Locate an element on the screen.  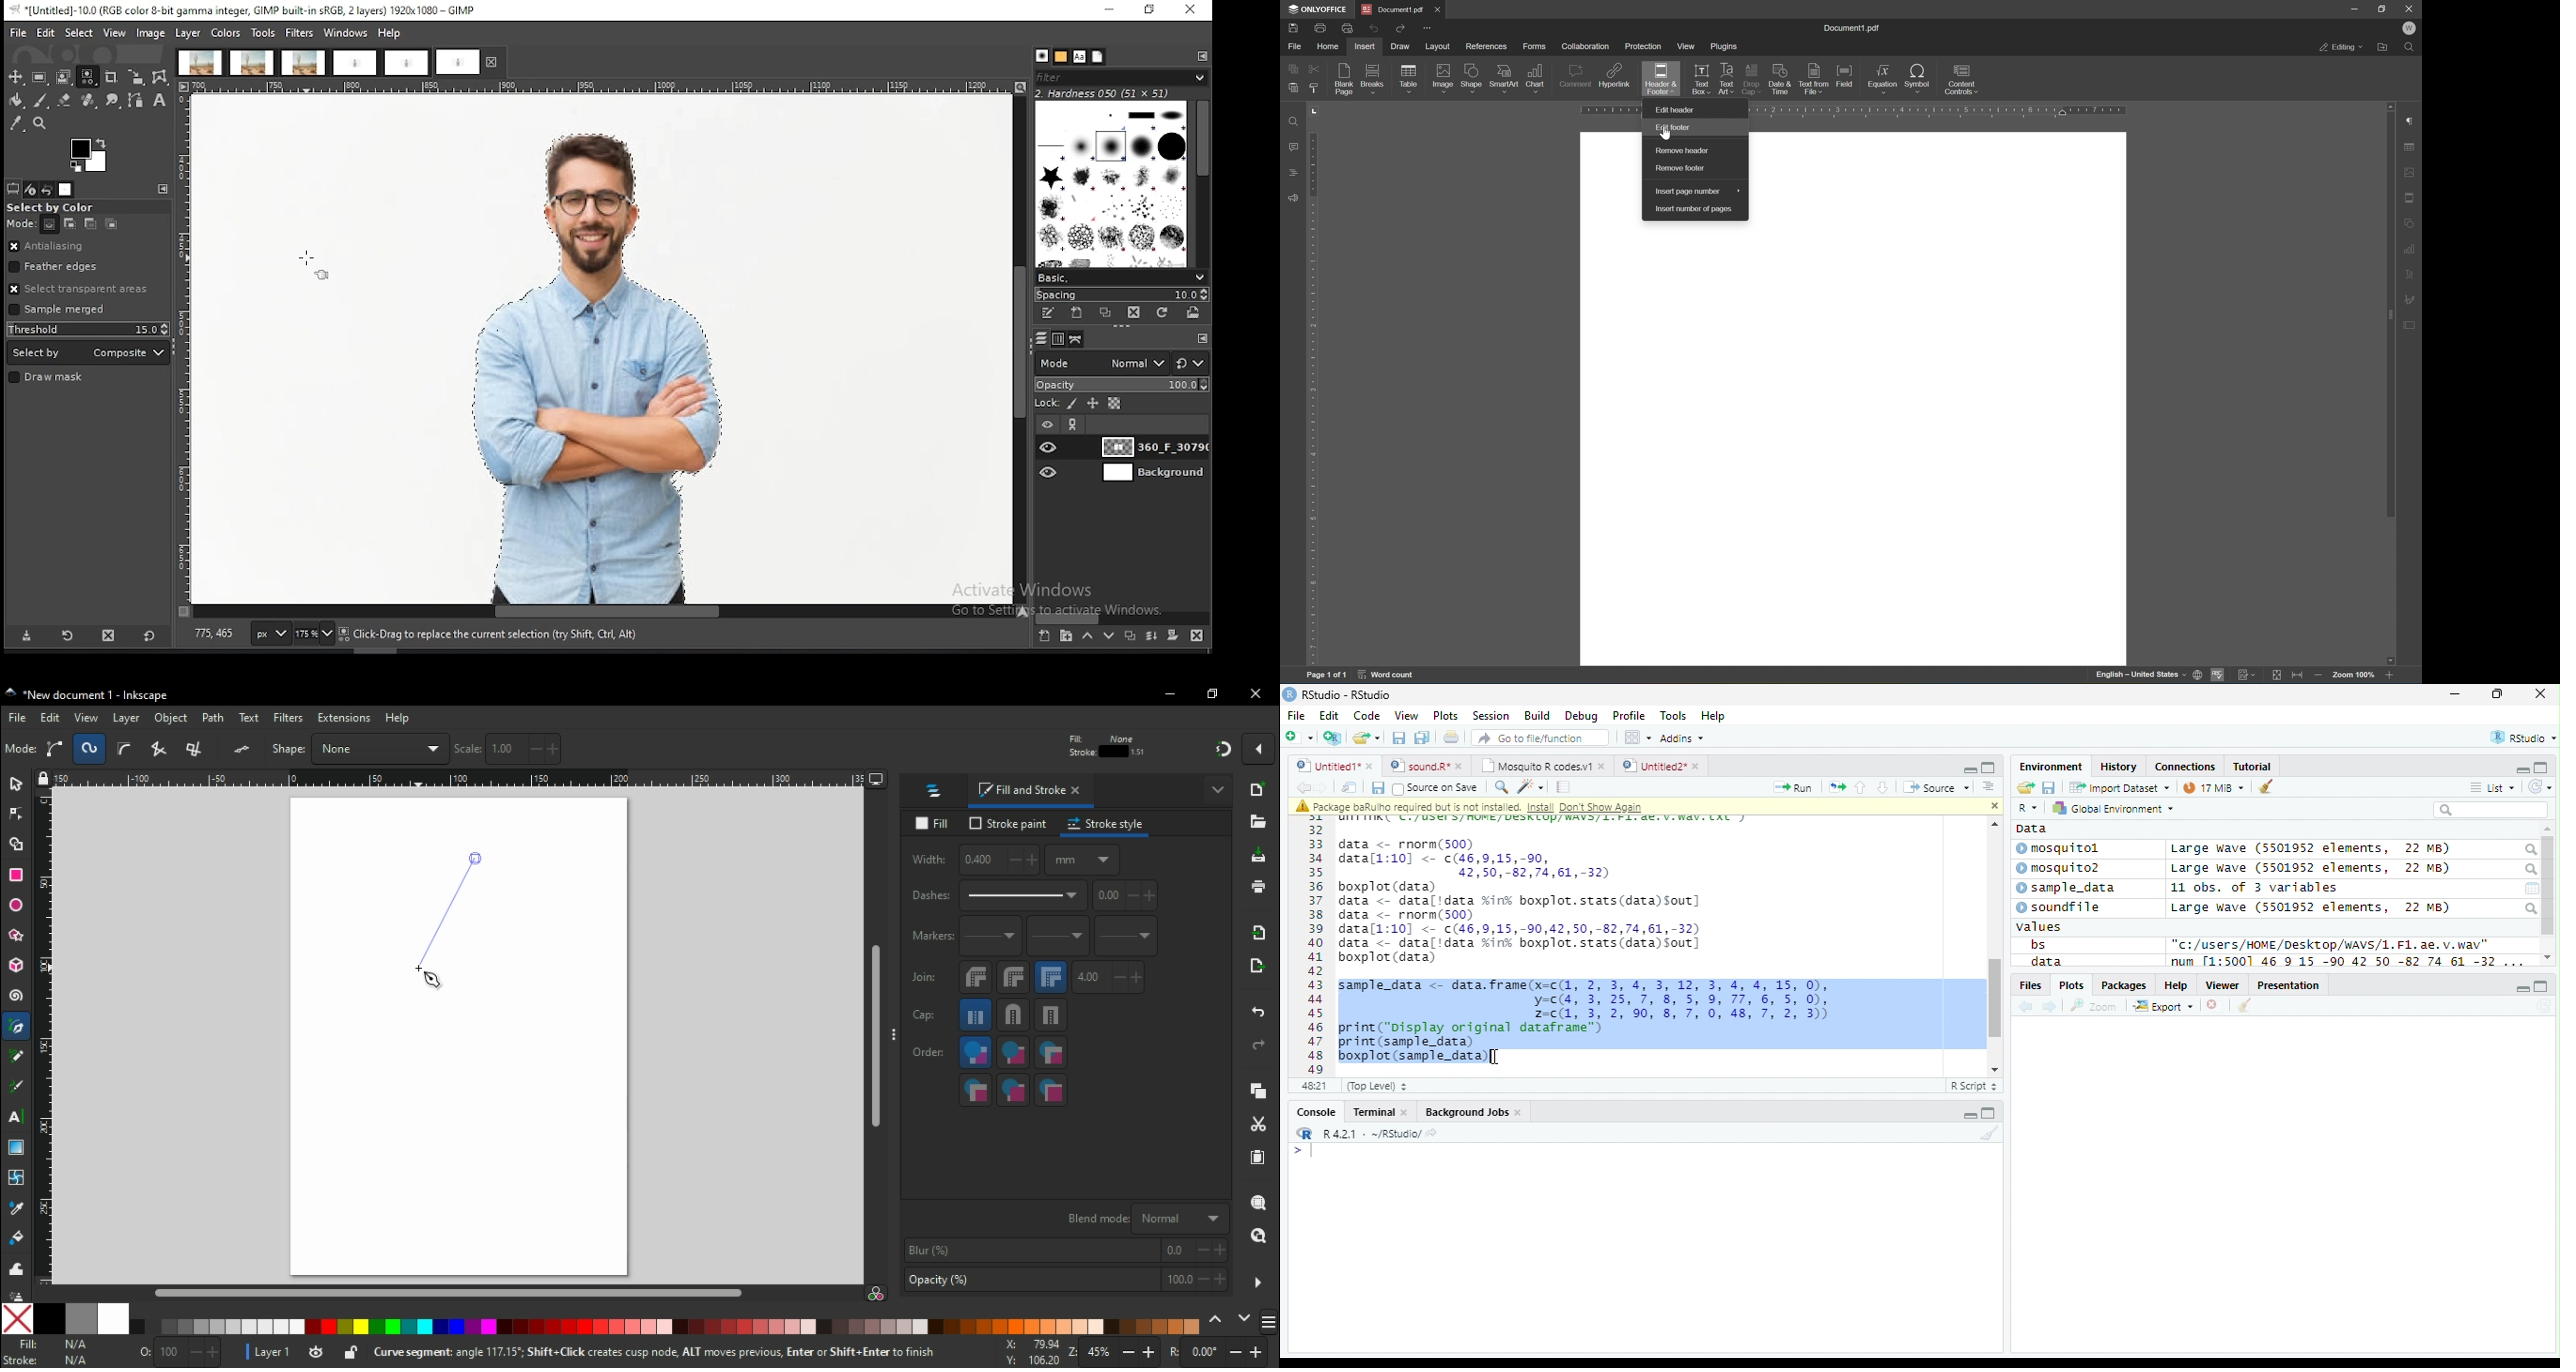
17 MiB is located at coordinates (2213, 787).